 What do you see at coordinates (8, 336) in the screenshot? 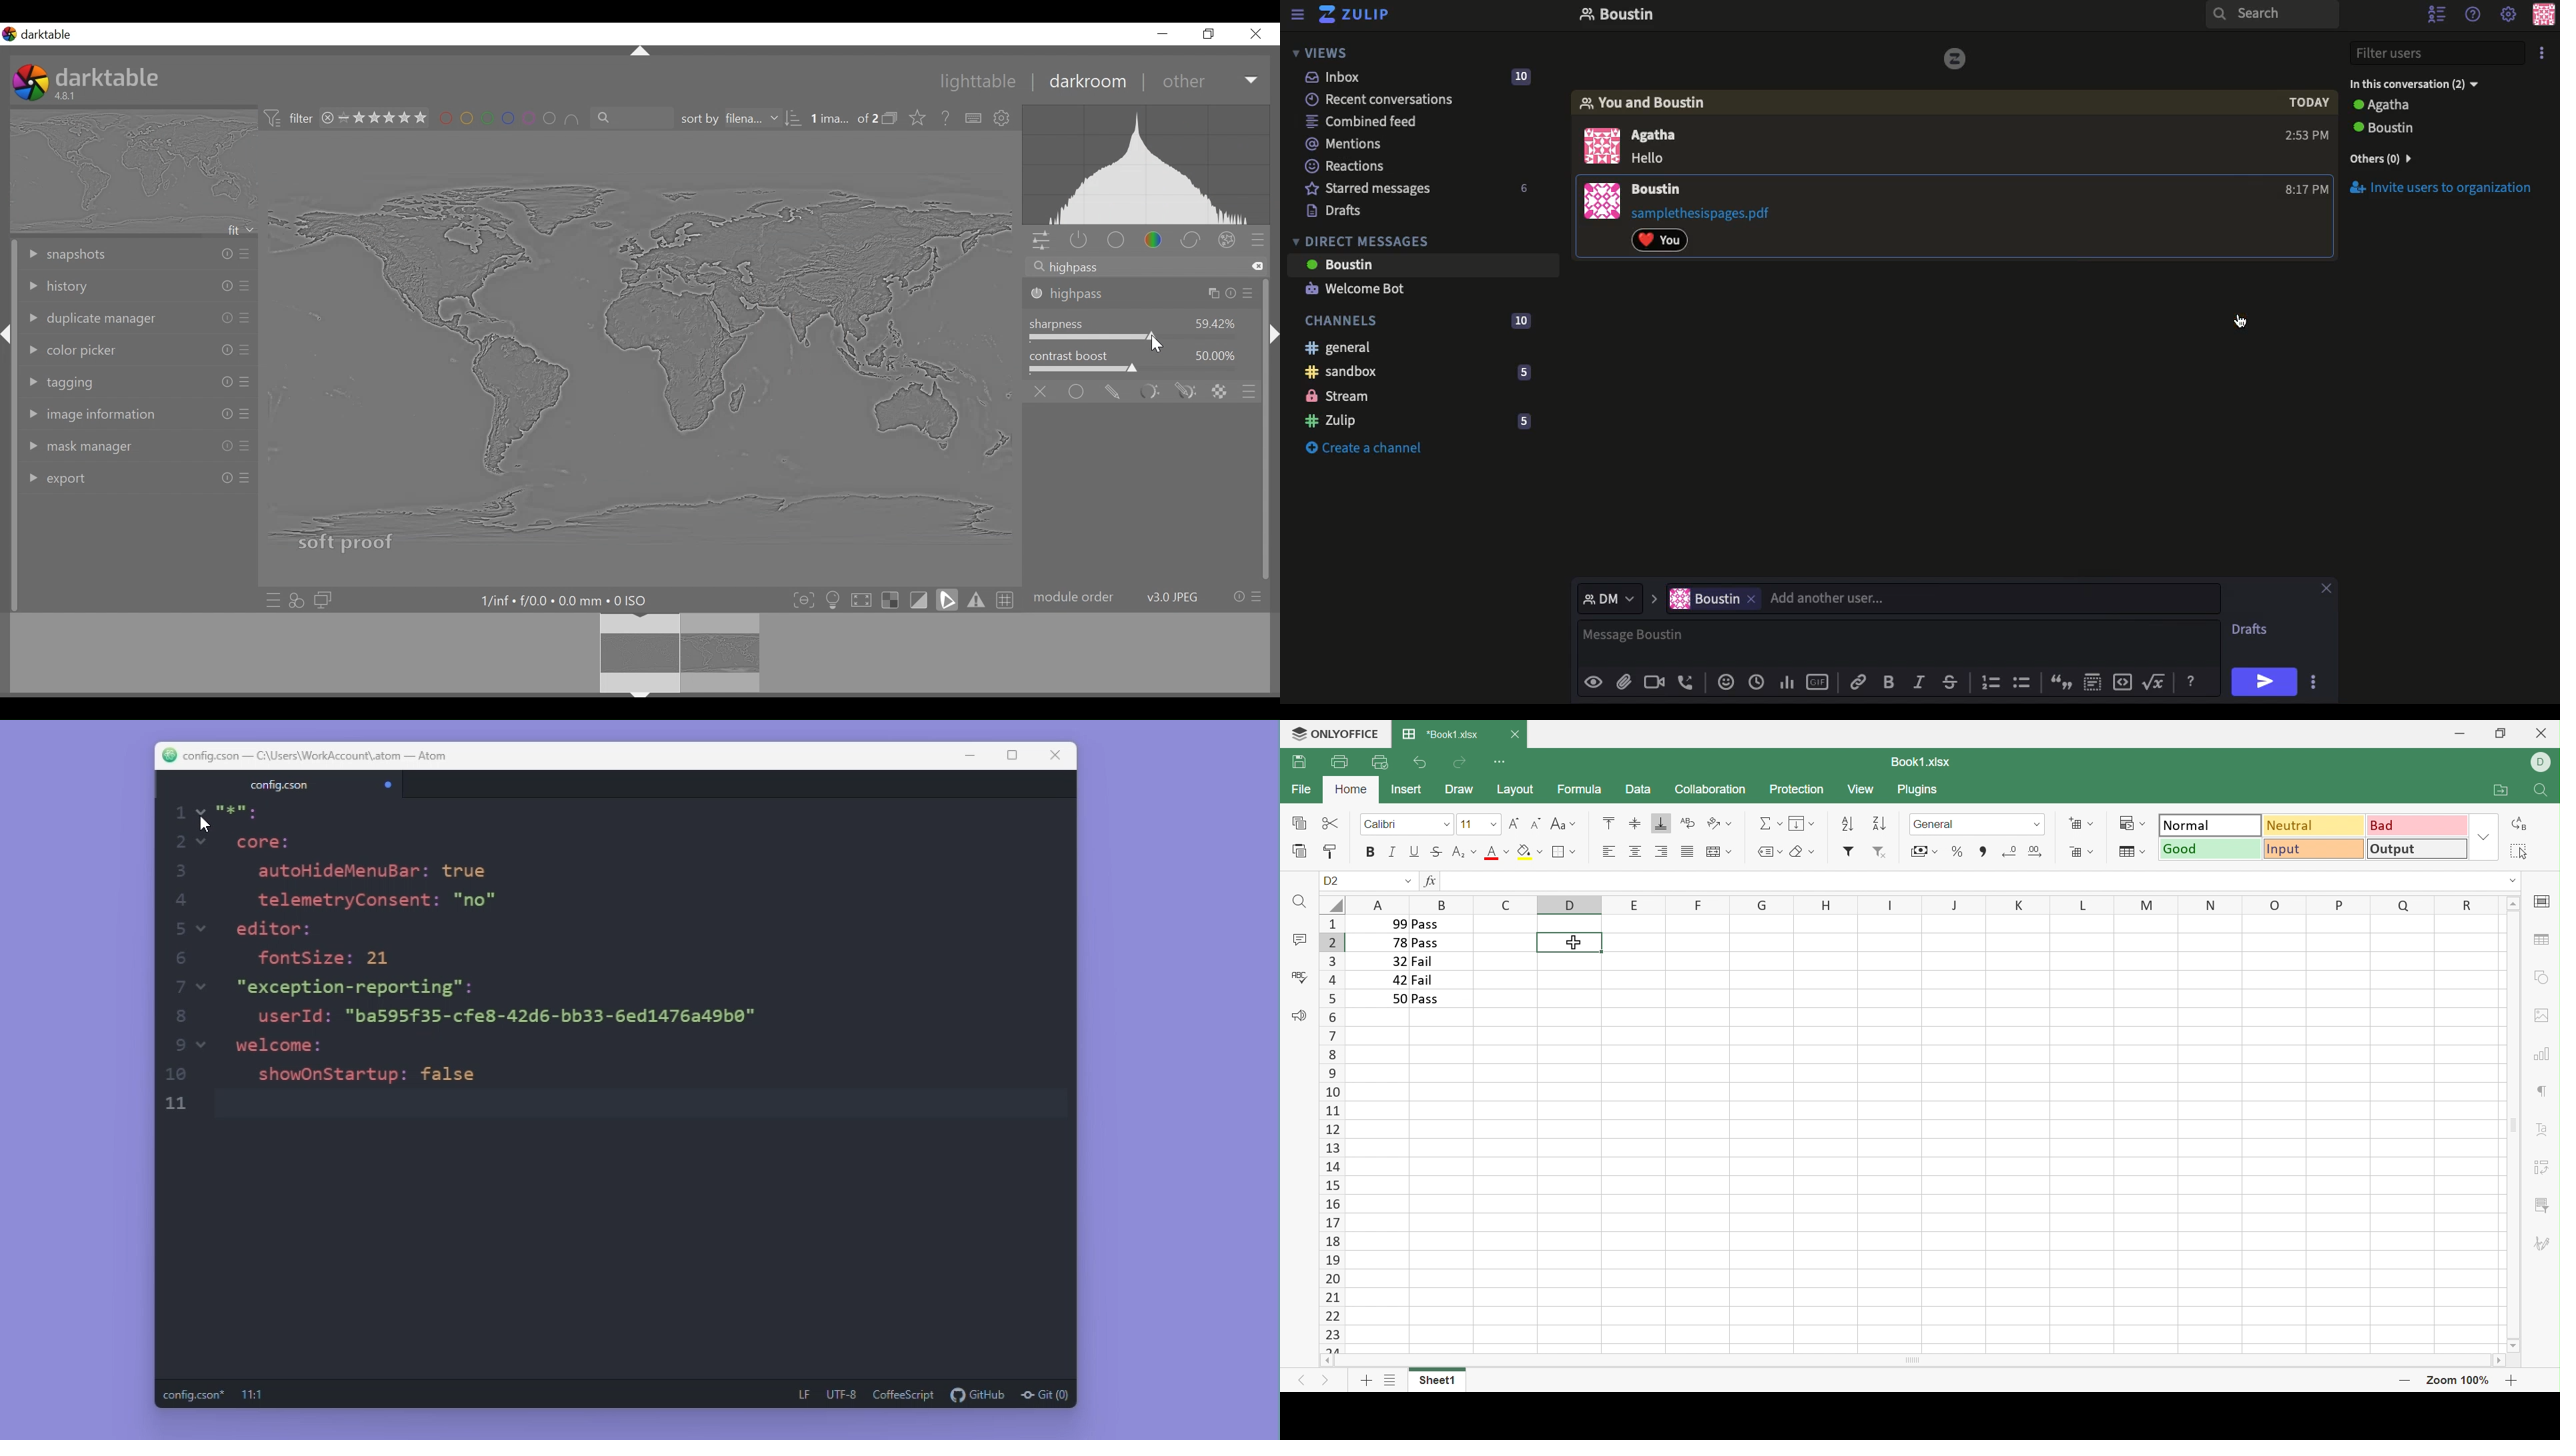
I see `expand/collapse` at bounding box center [8, 336].